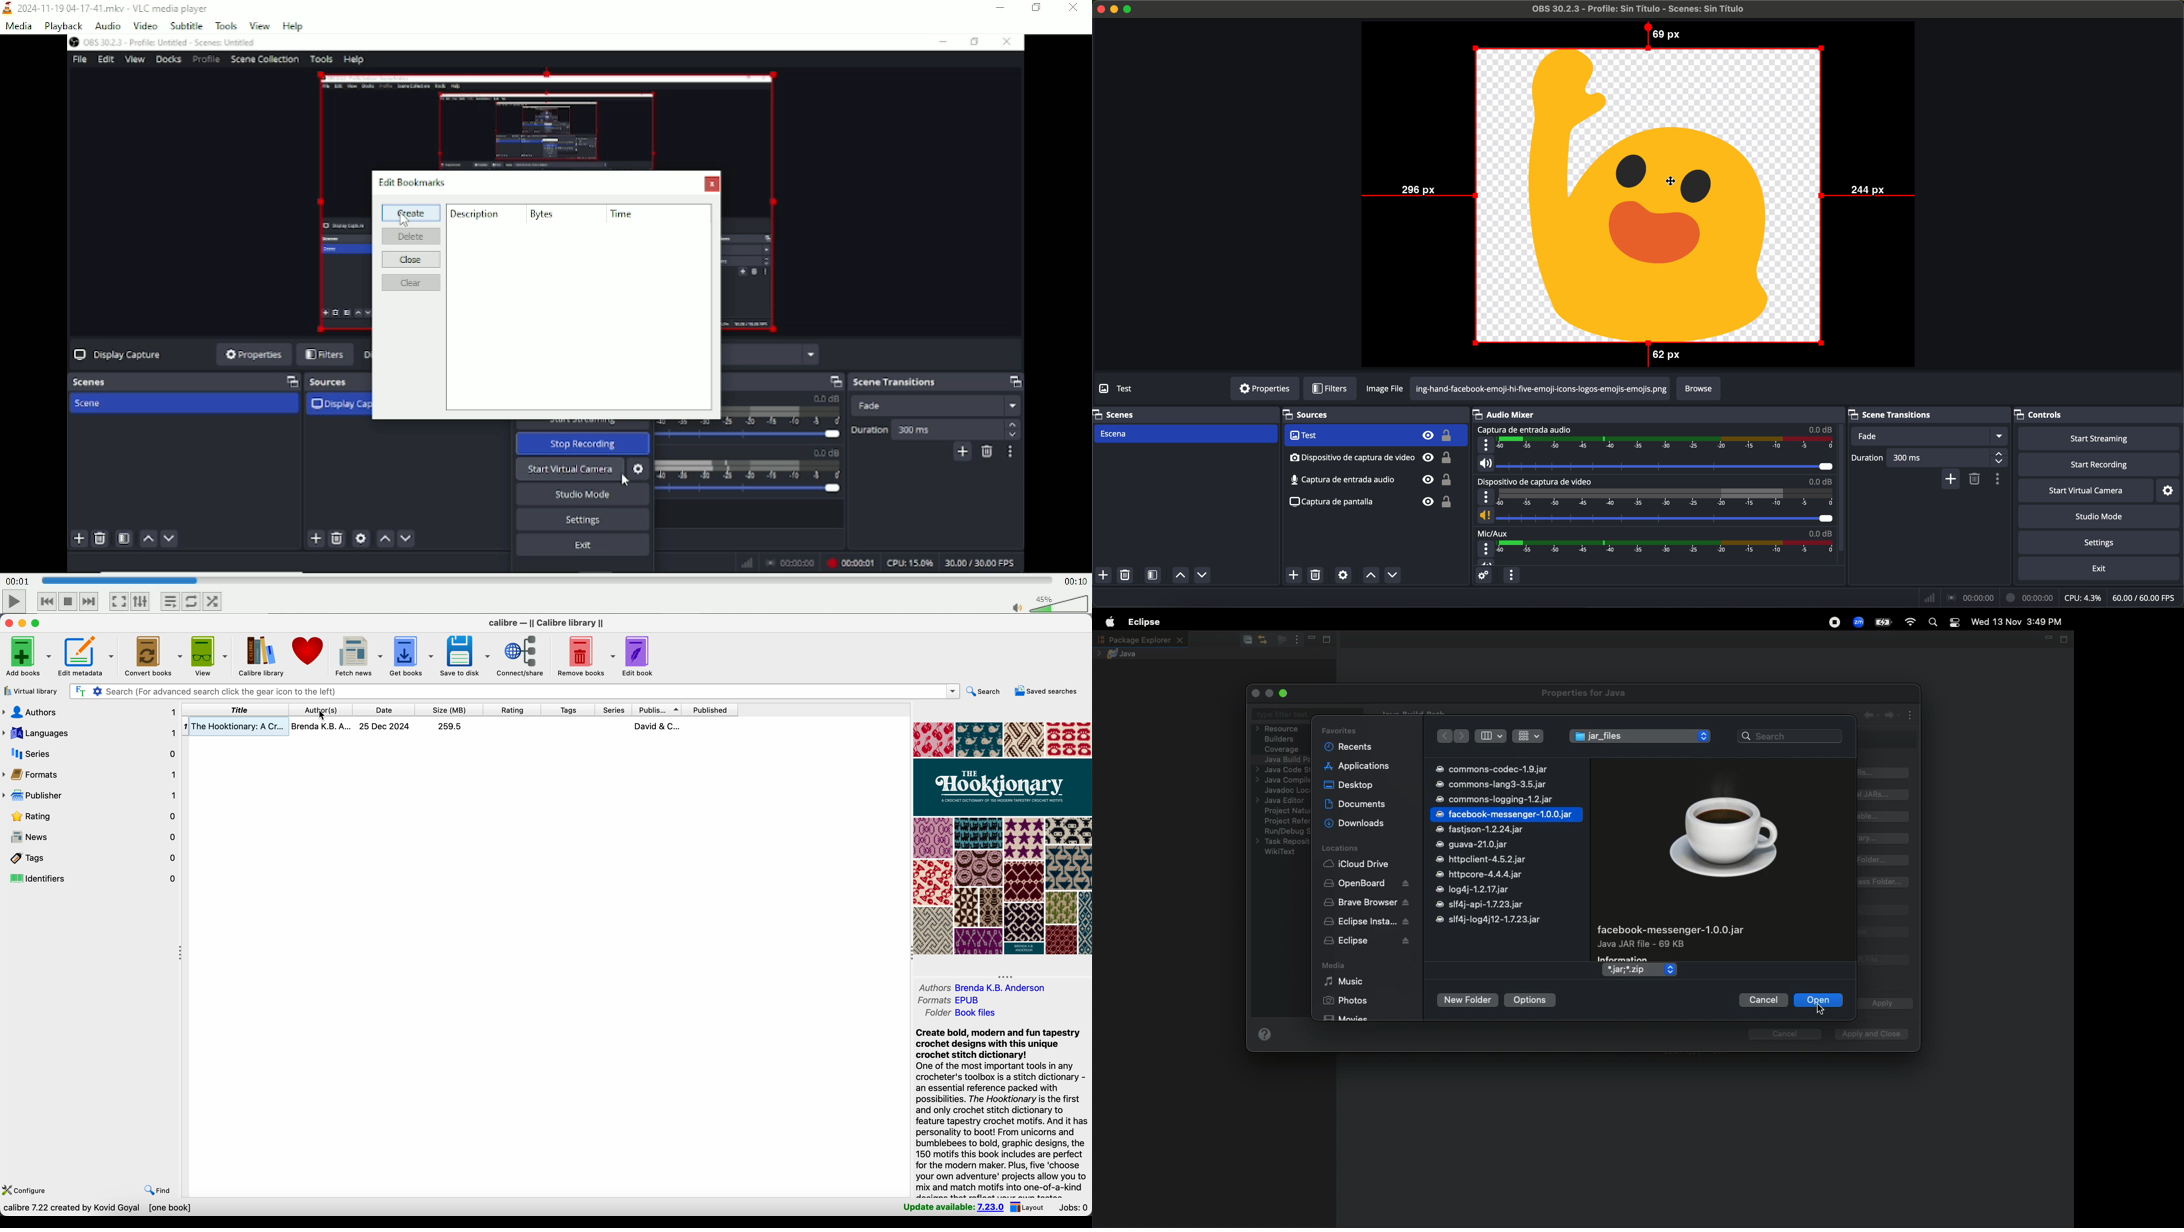  Describe the element at coordinates (2101, 465) in the screenshot. I see `start recording` at that location.